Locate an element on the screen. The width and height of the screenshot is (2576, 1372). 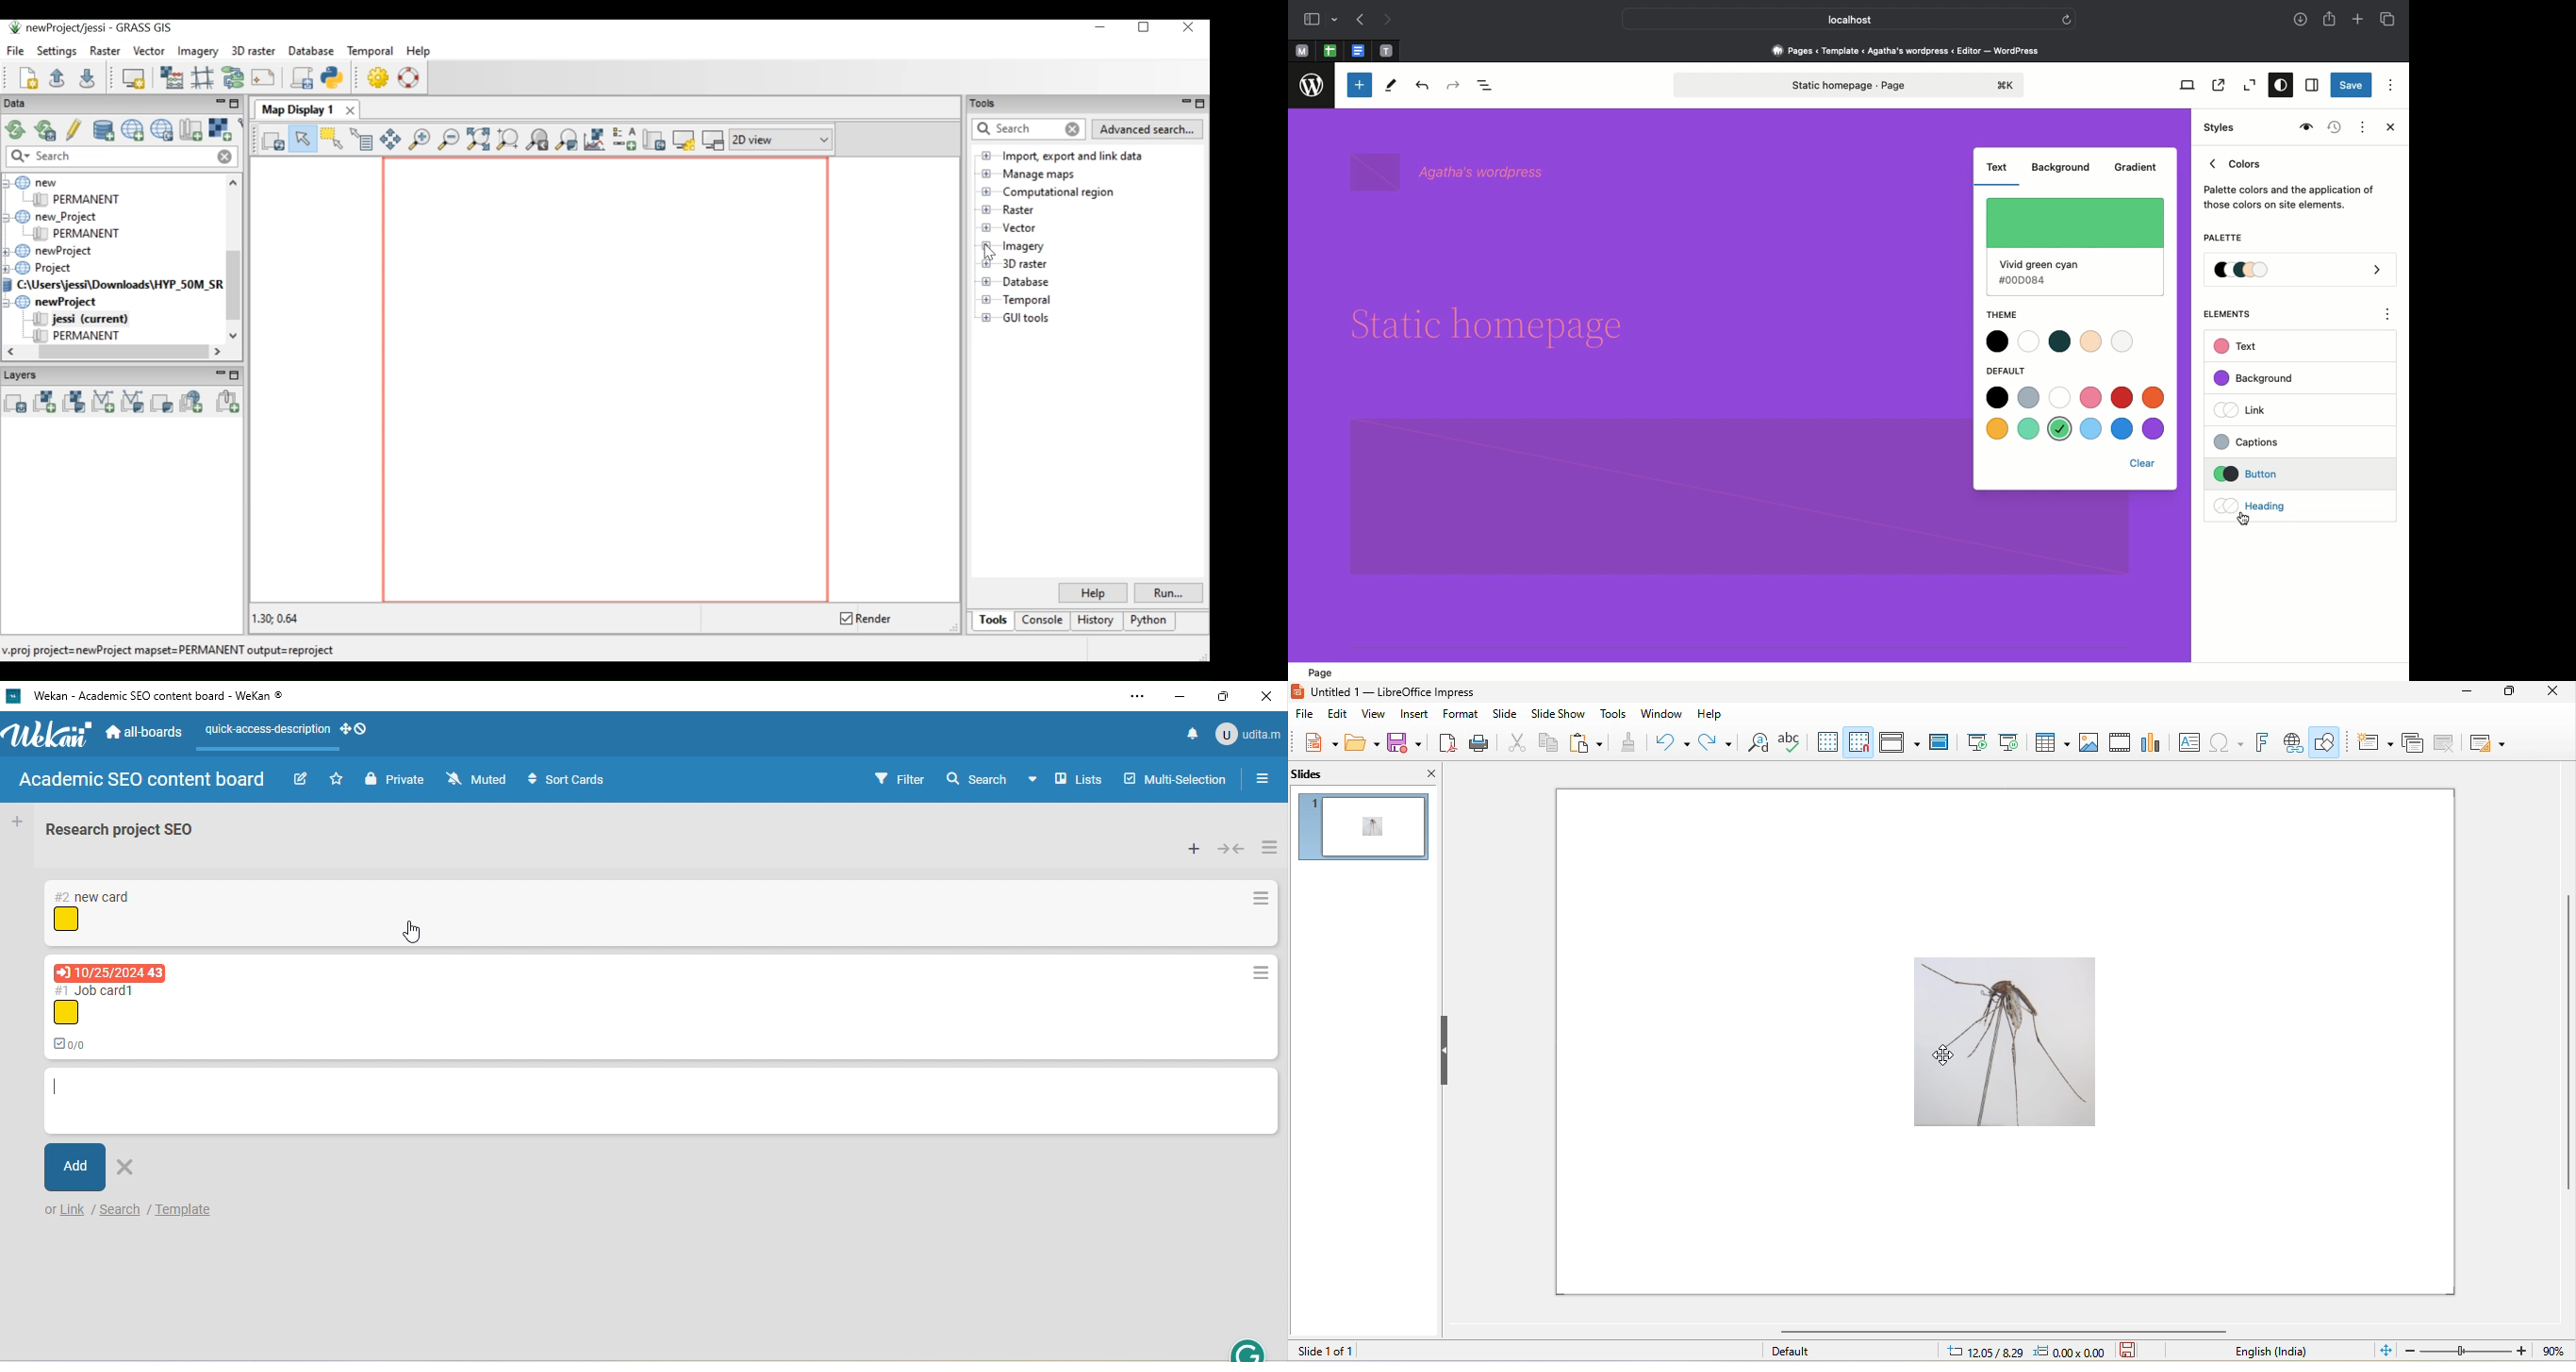
start from beginning is located at coordinates (1976, 742).